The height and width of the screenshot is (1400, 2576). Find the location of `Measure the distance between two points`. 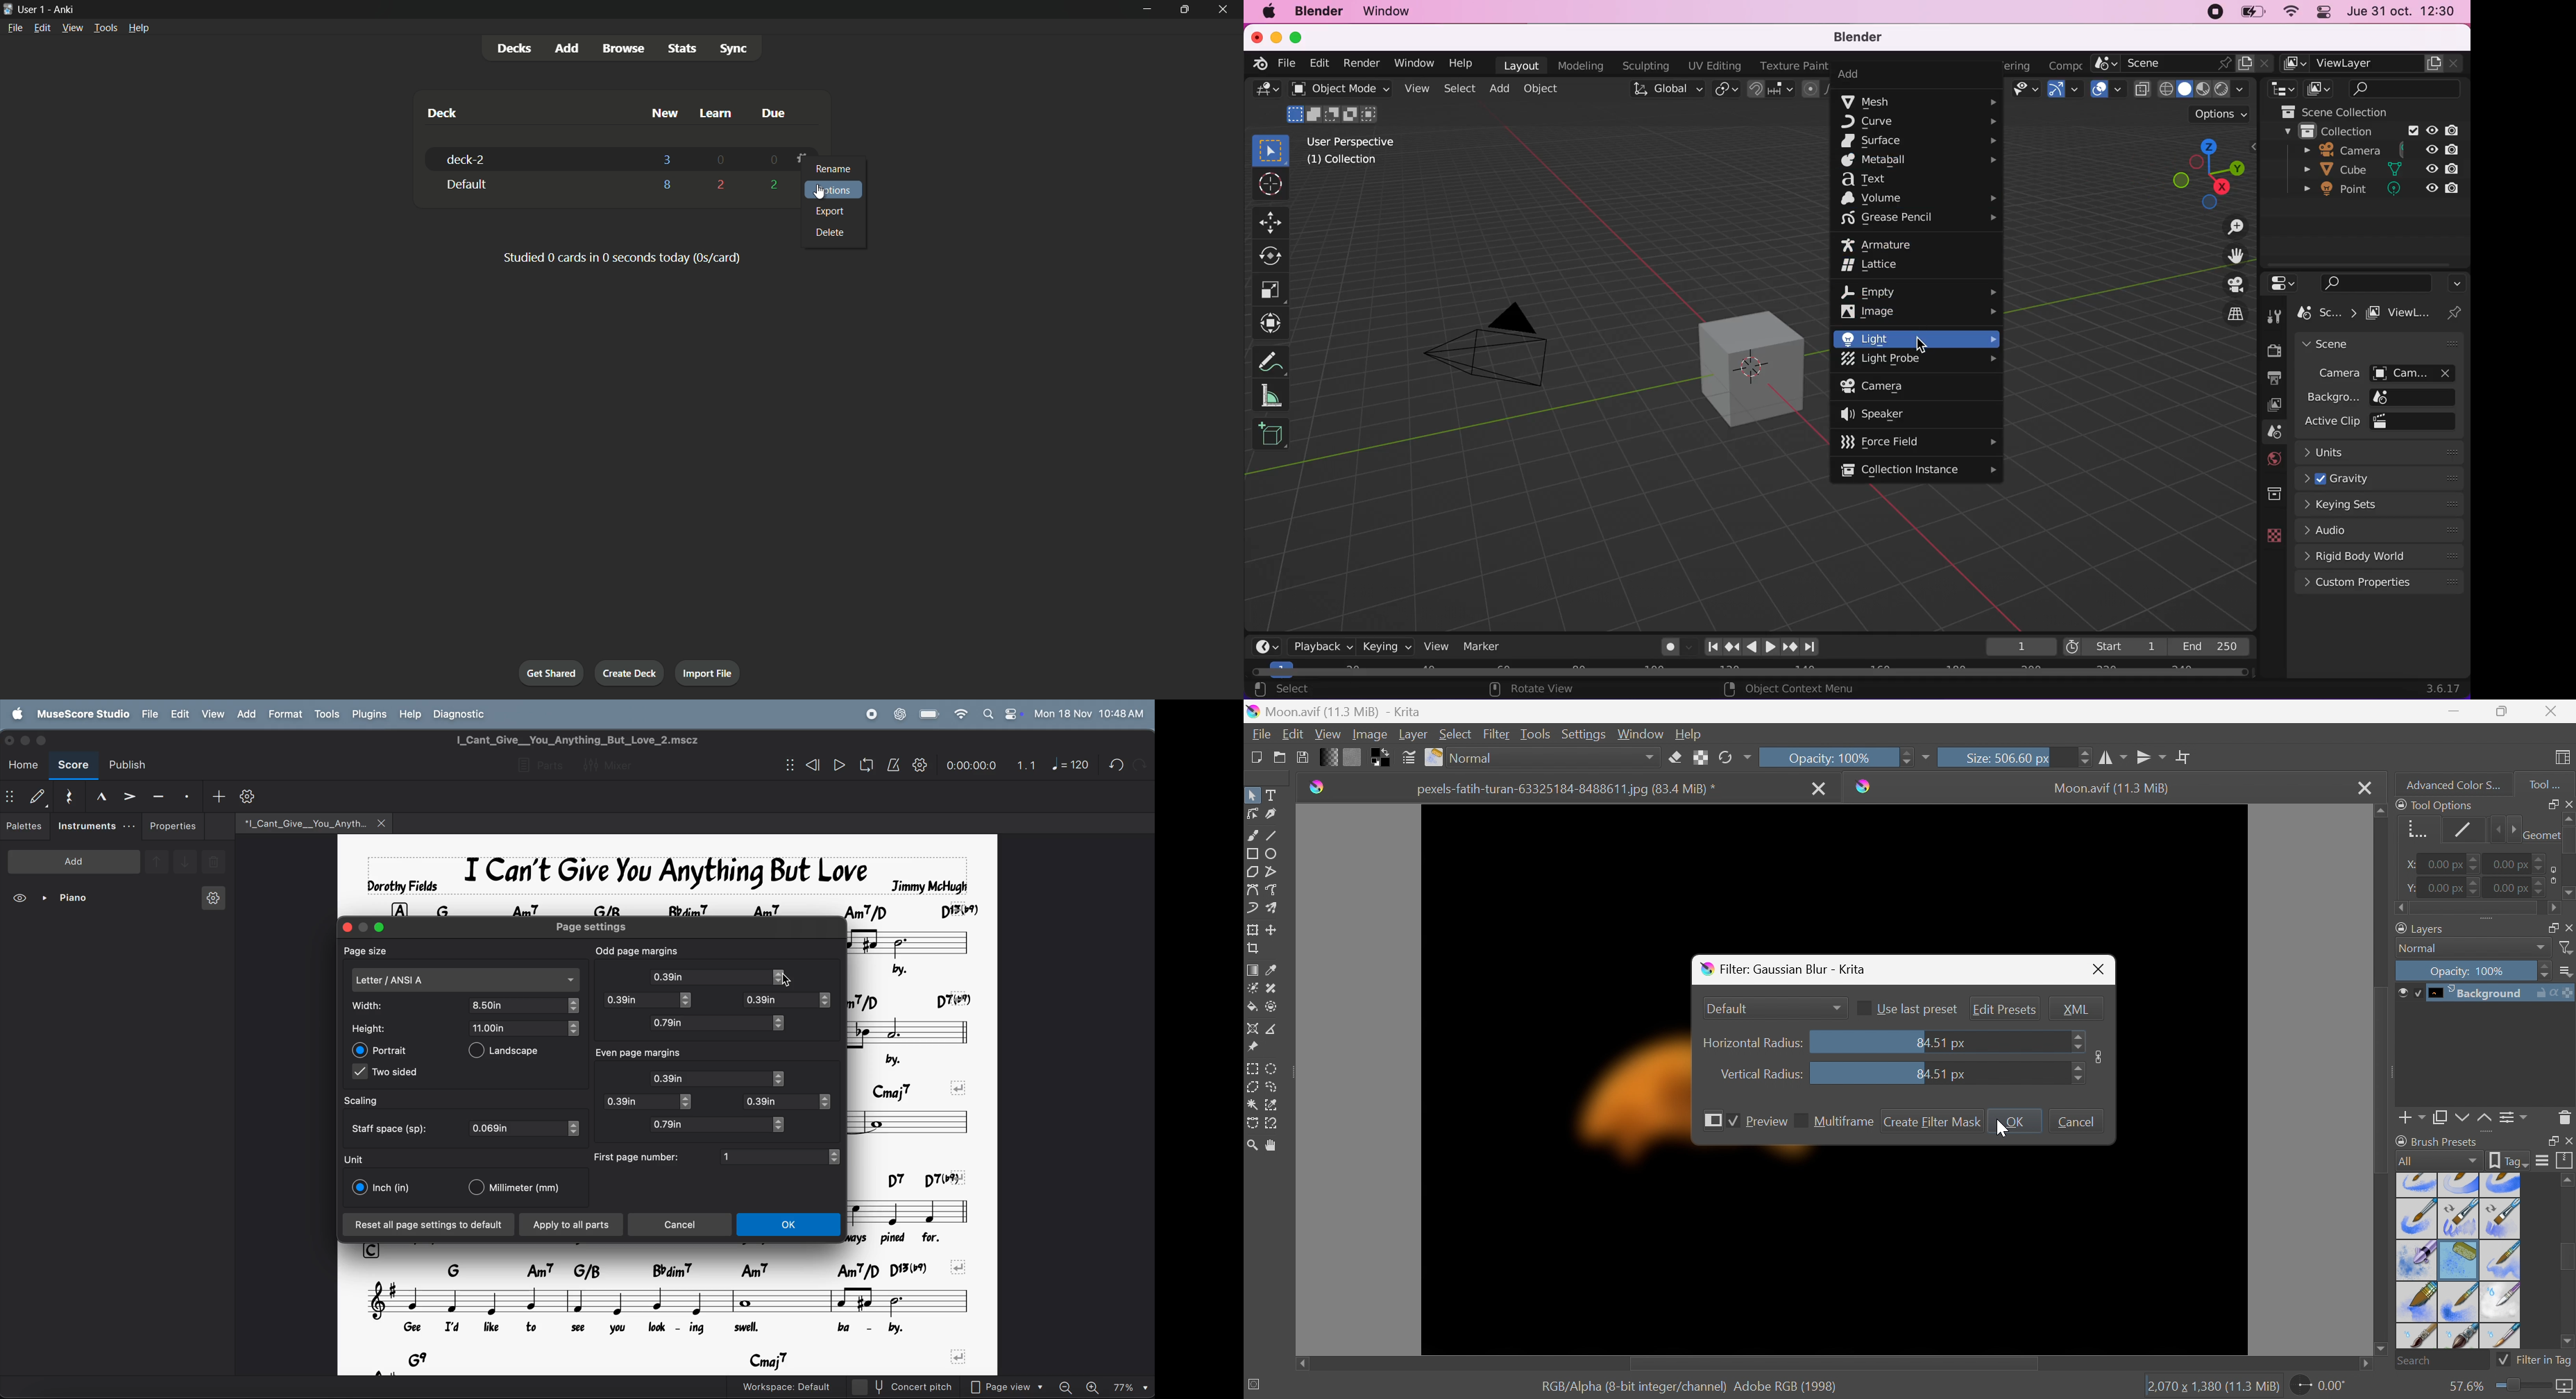

Measure the distance between two points is located at coordinates (1273, 1028).